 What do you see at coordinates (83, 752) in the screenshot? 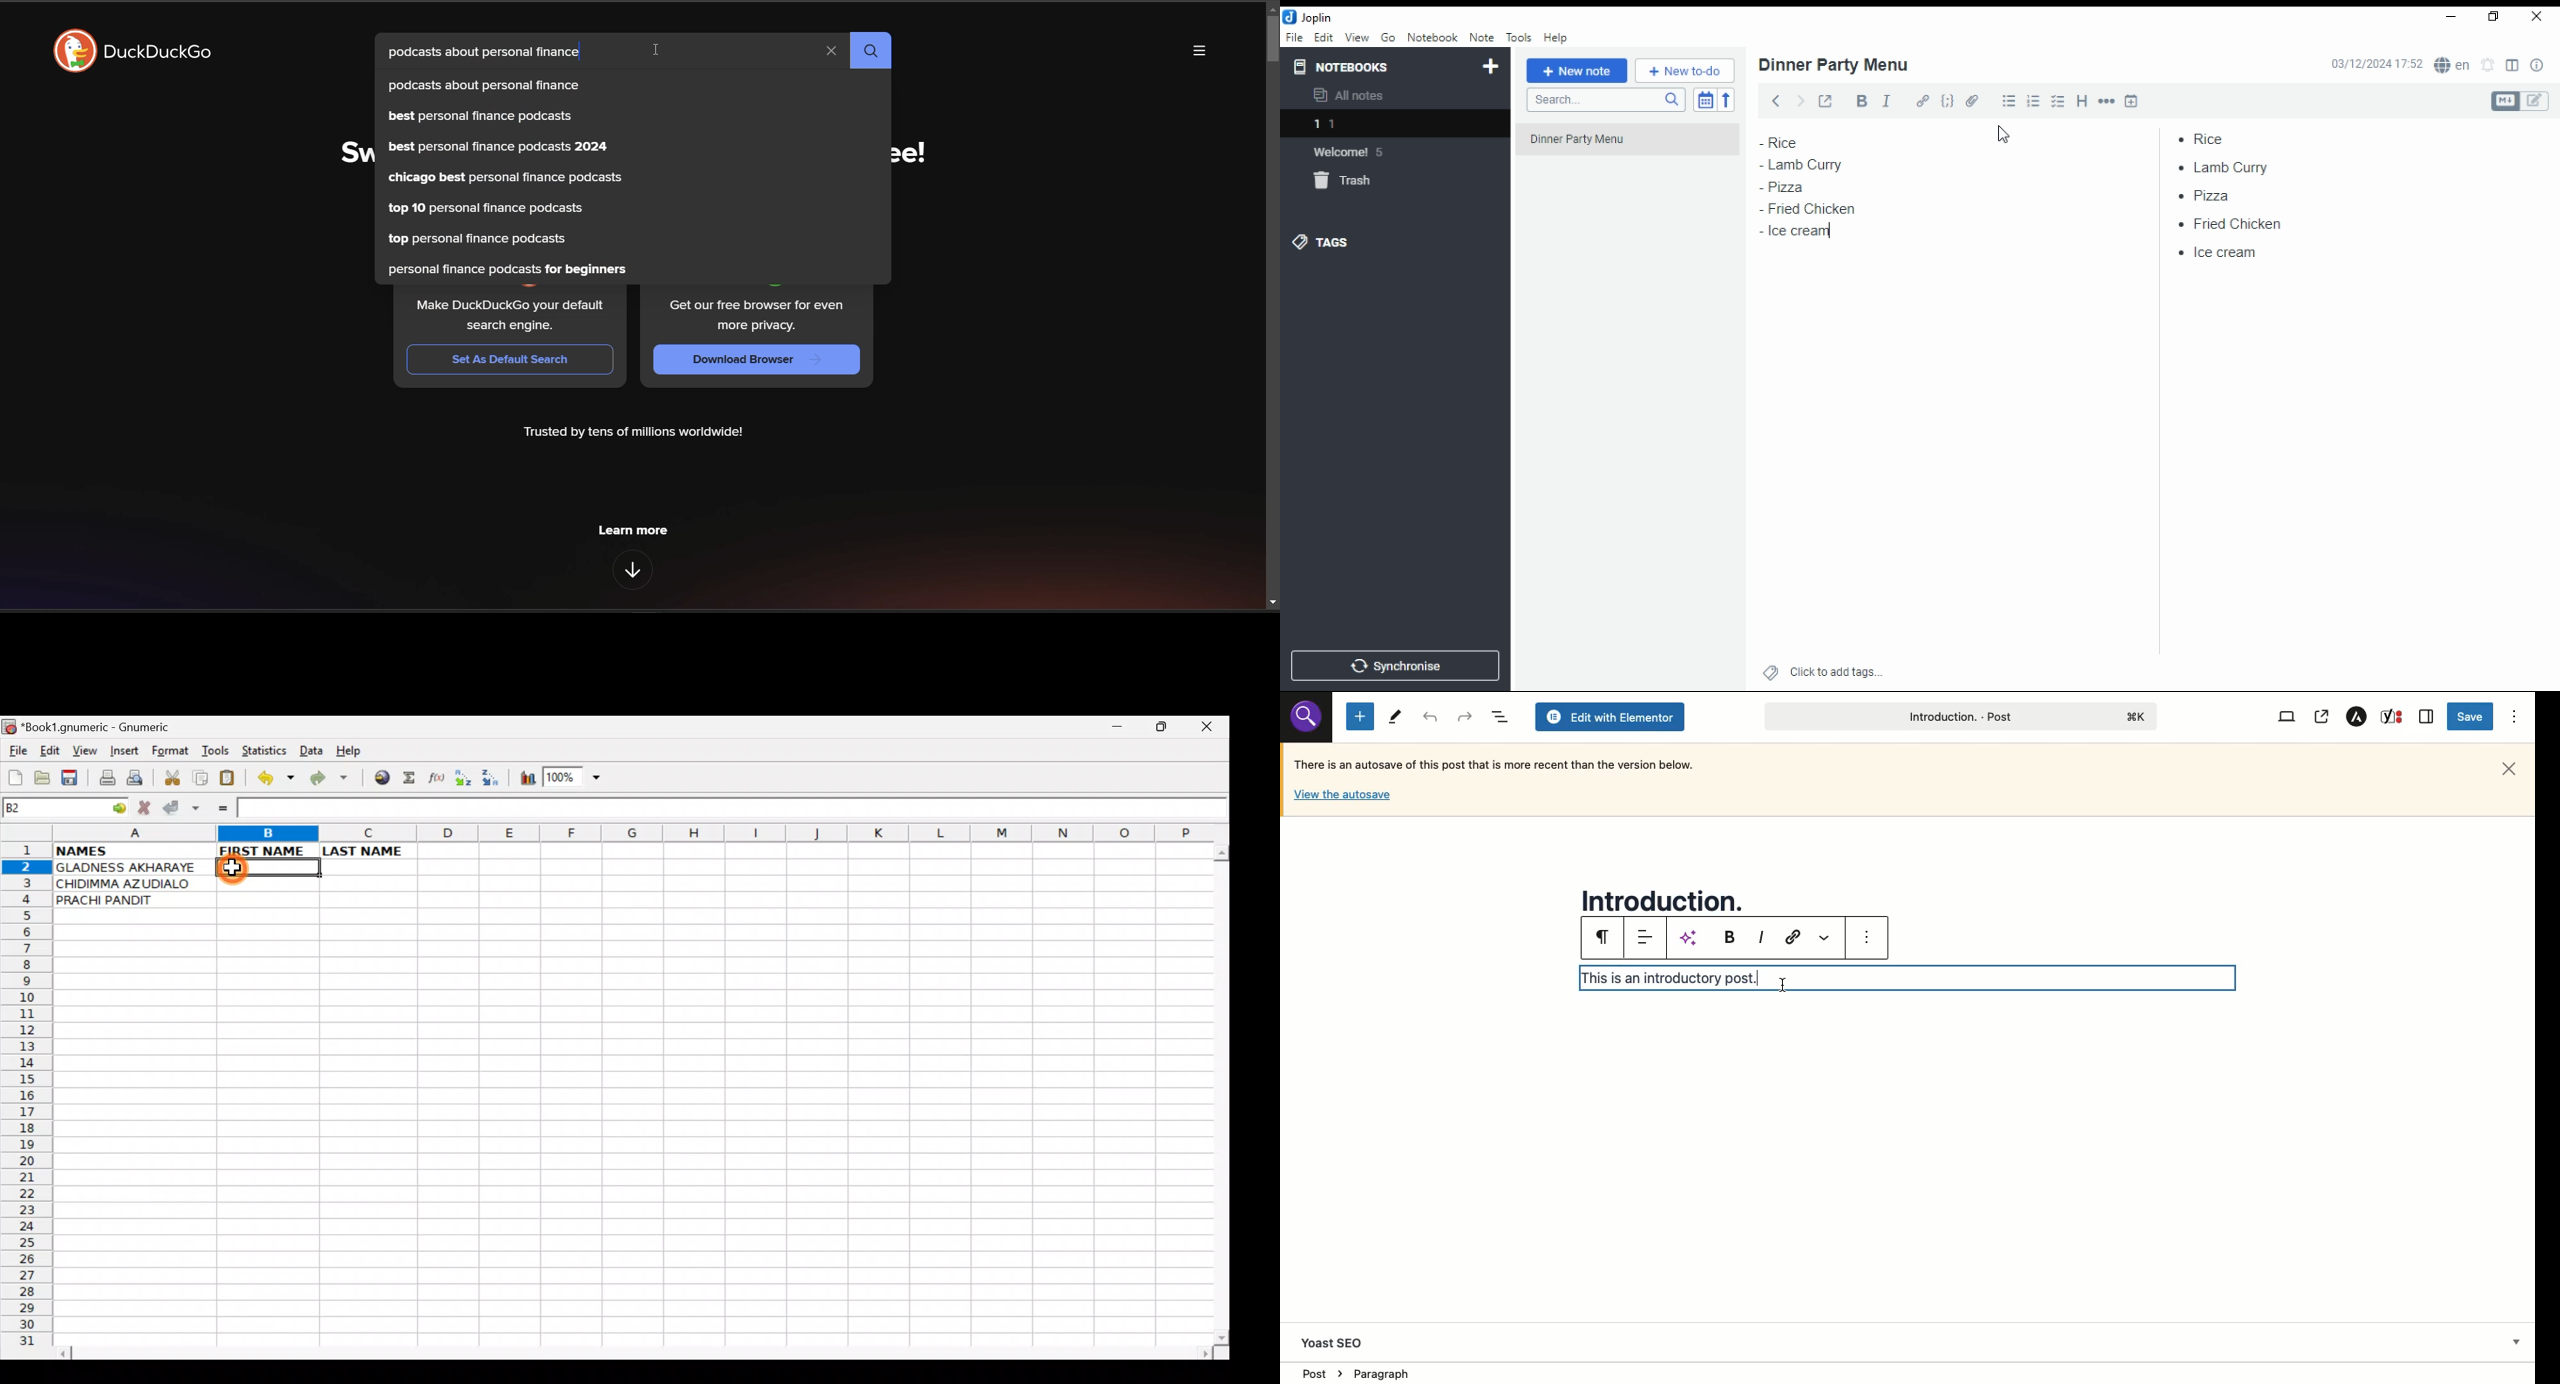
I see `View` at bounding box center [83, 752].